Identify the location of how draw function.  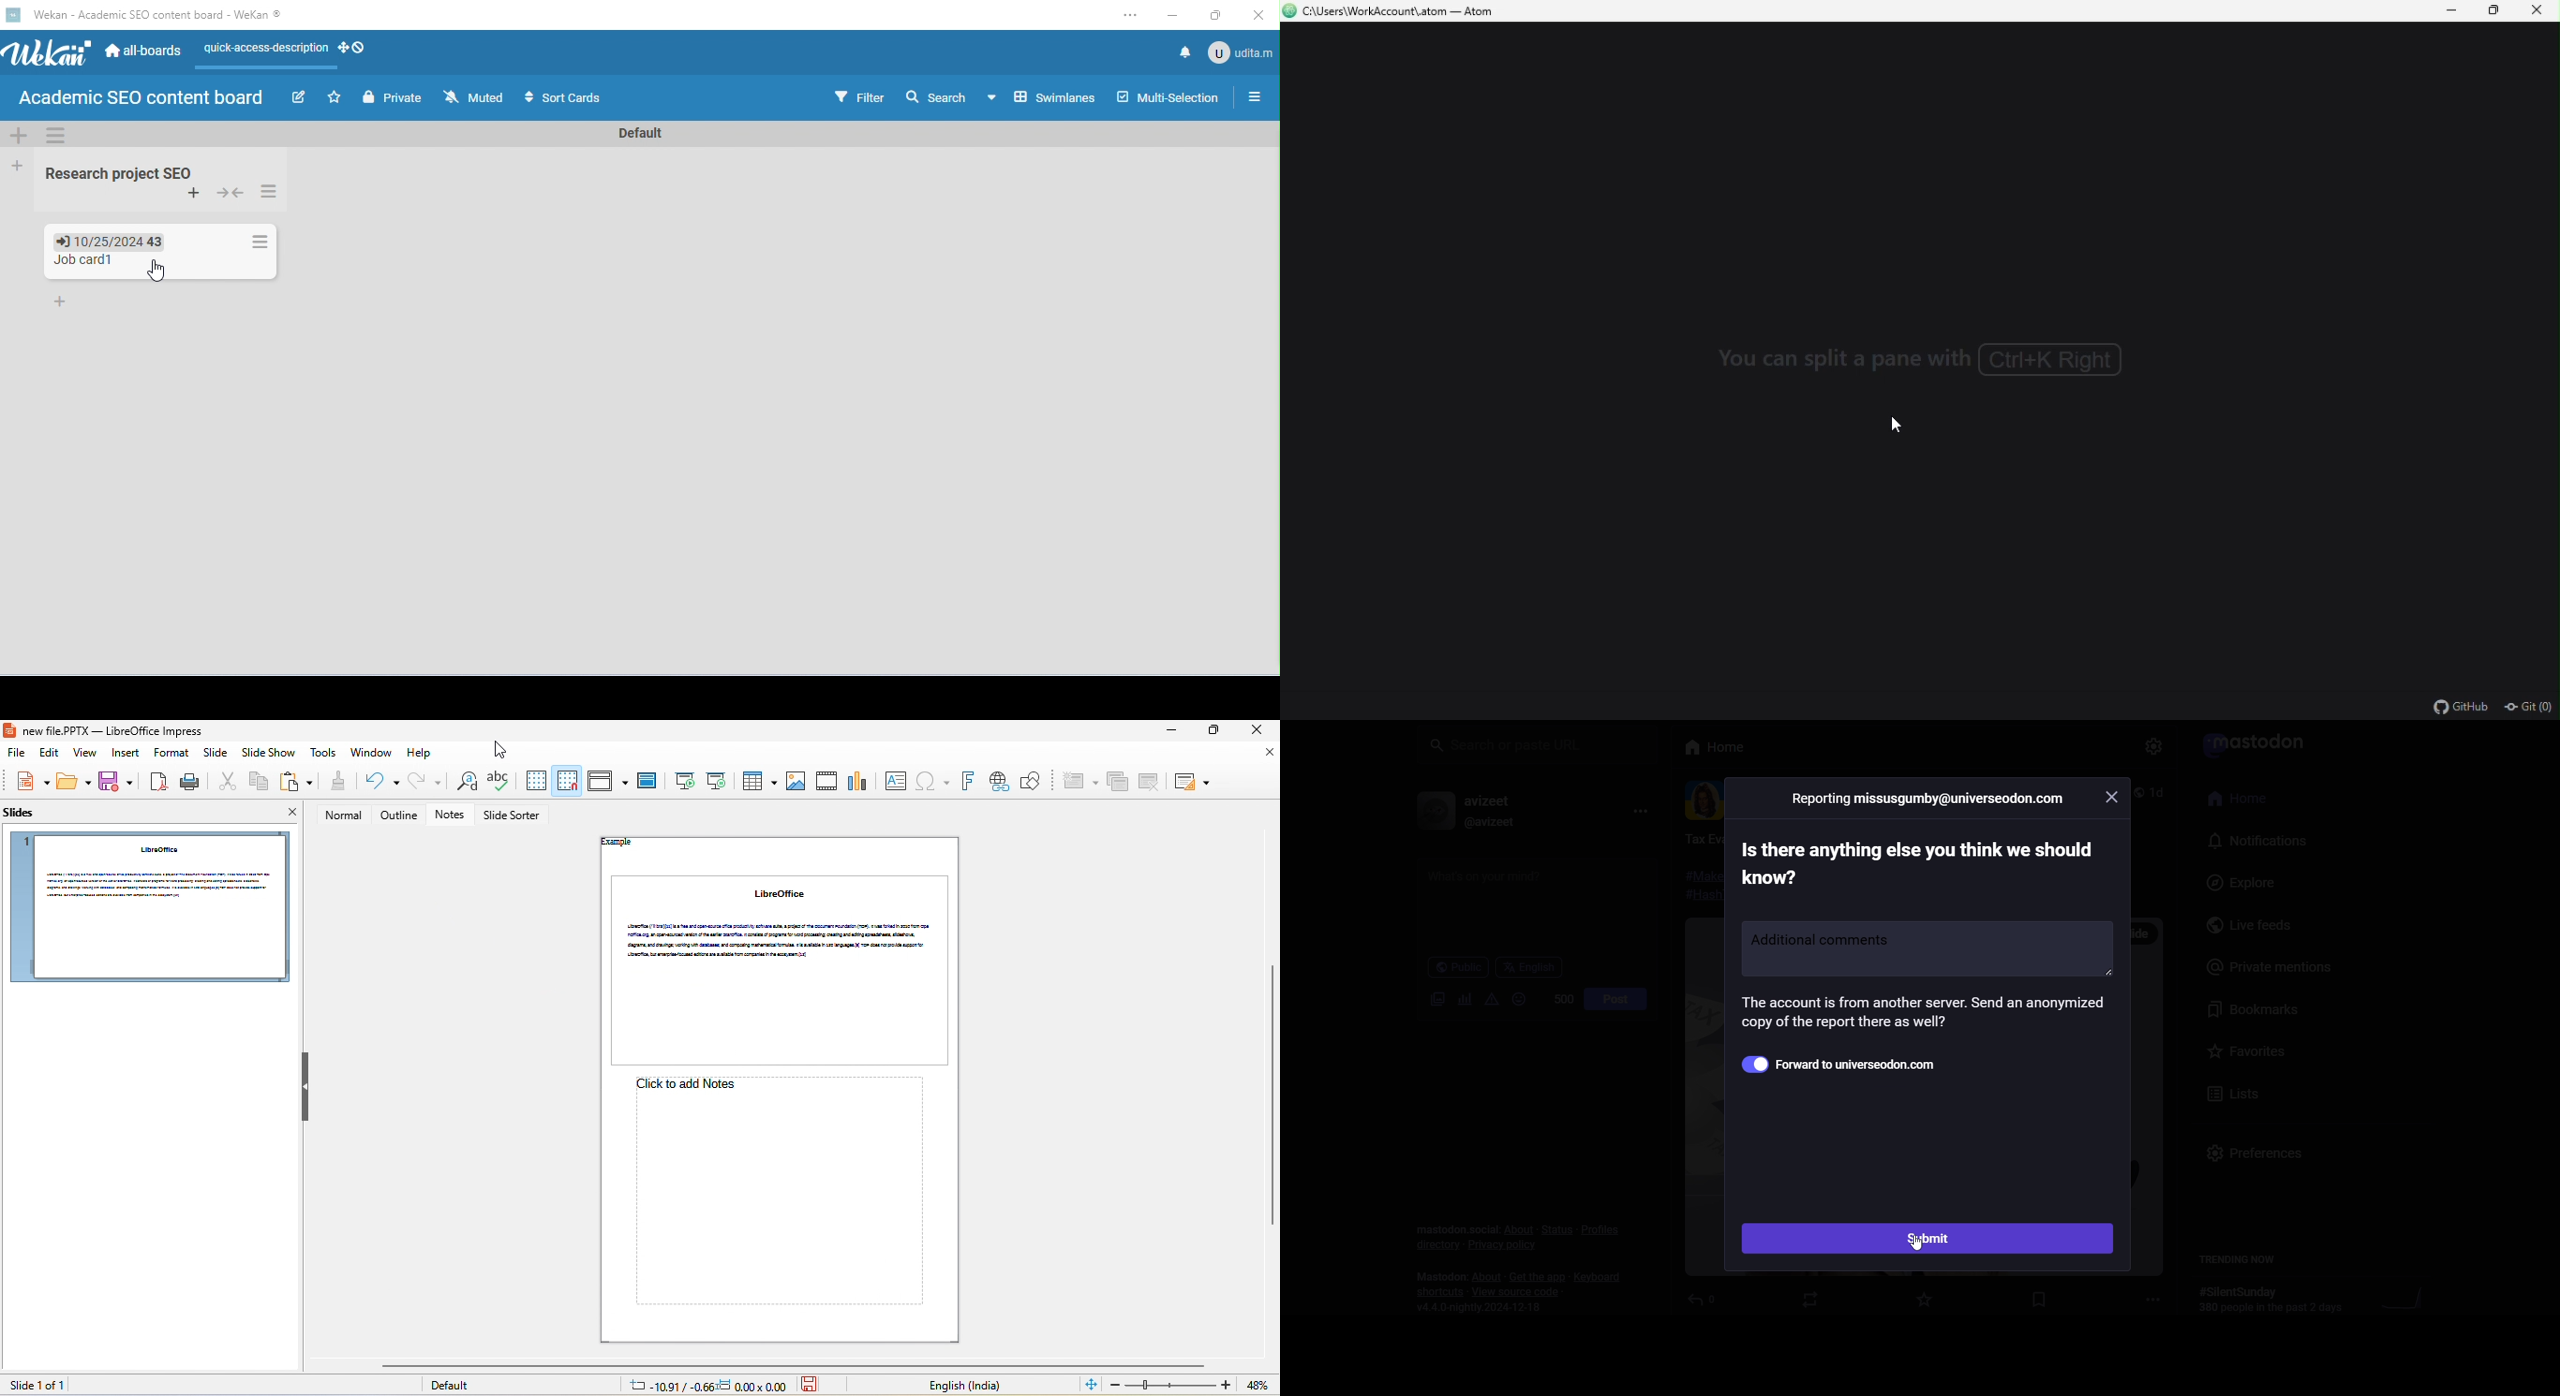
(1032, 782).